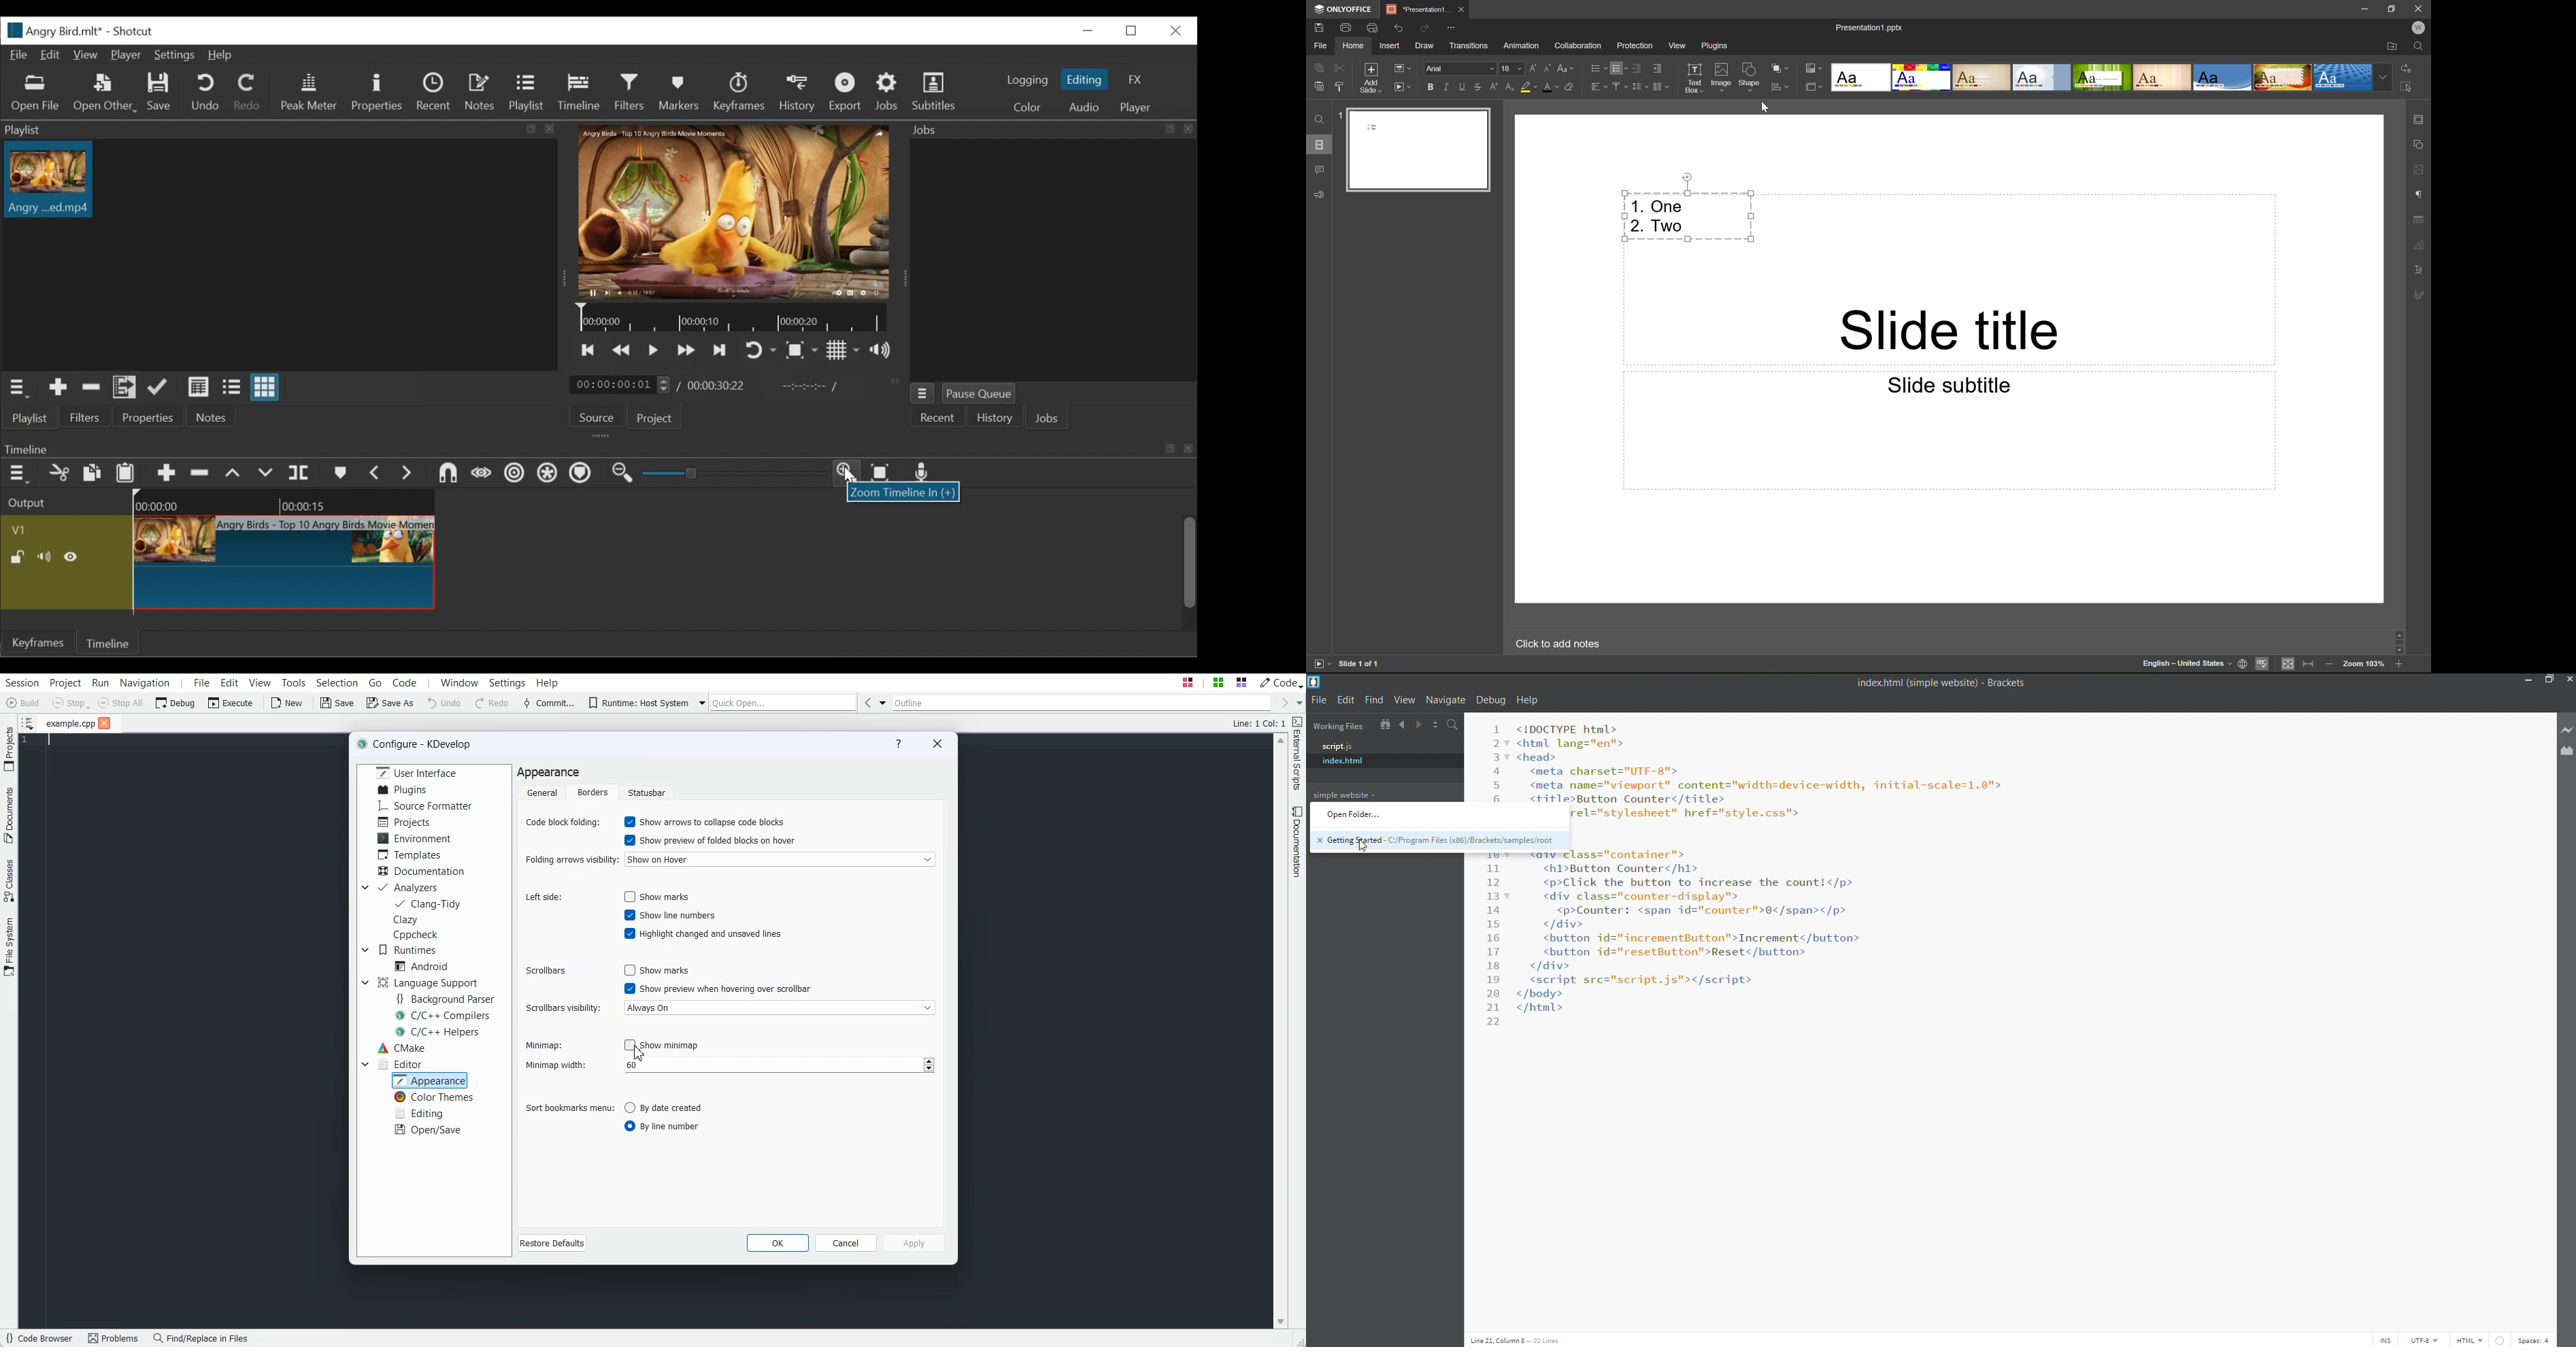 This screenshot has height=1372, width=2576. What do you see at coordinates (1422, 150) in the screenshot?
I see `Paste` at bounding box center [1422, 150].